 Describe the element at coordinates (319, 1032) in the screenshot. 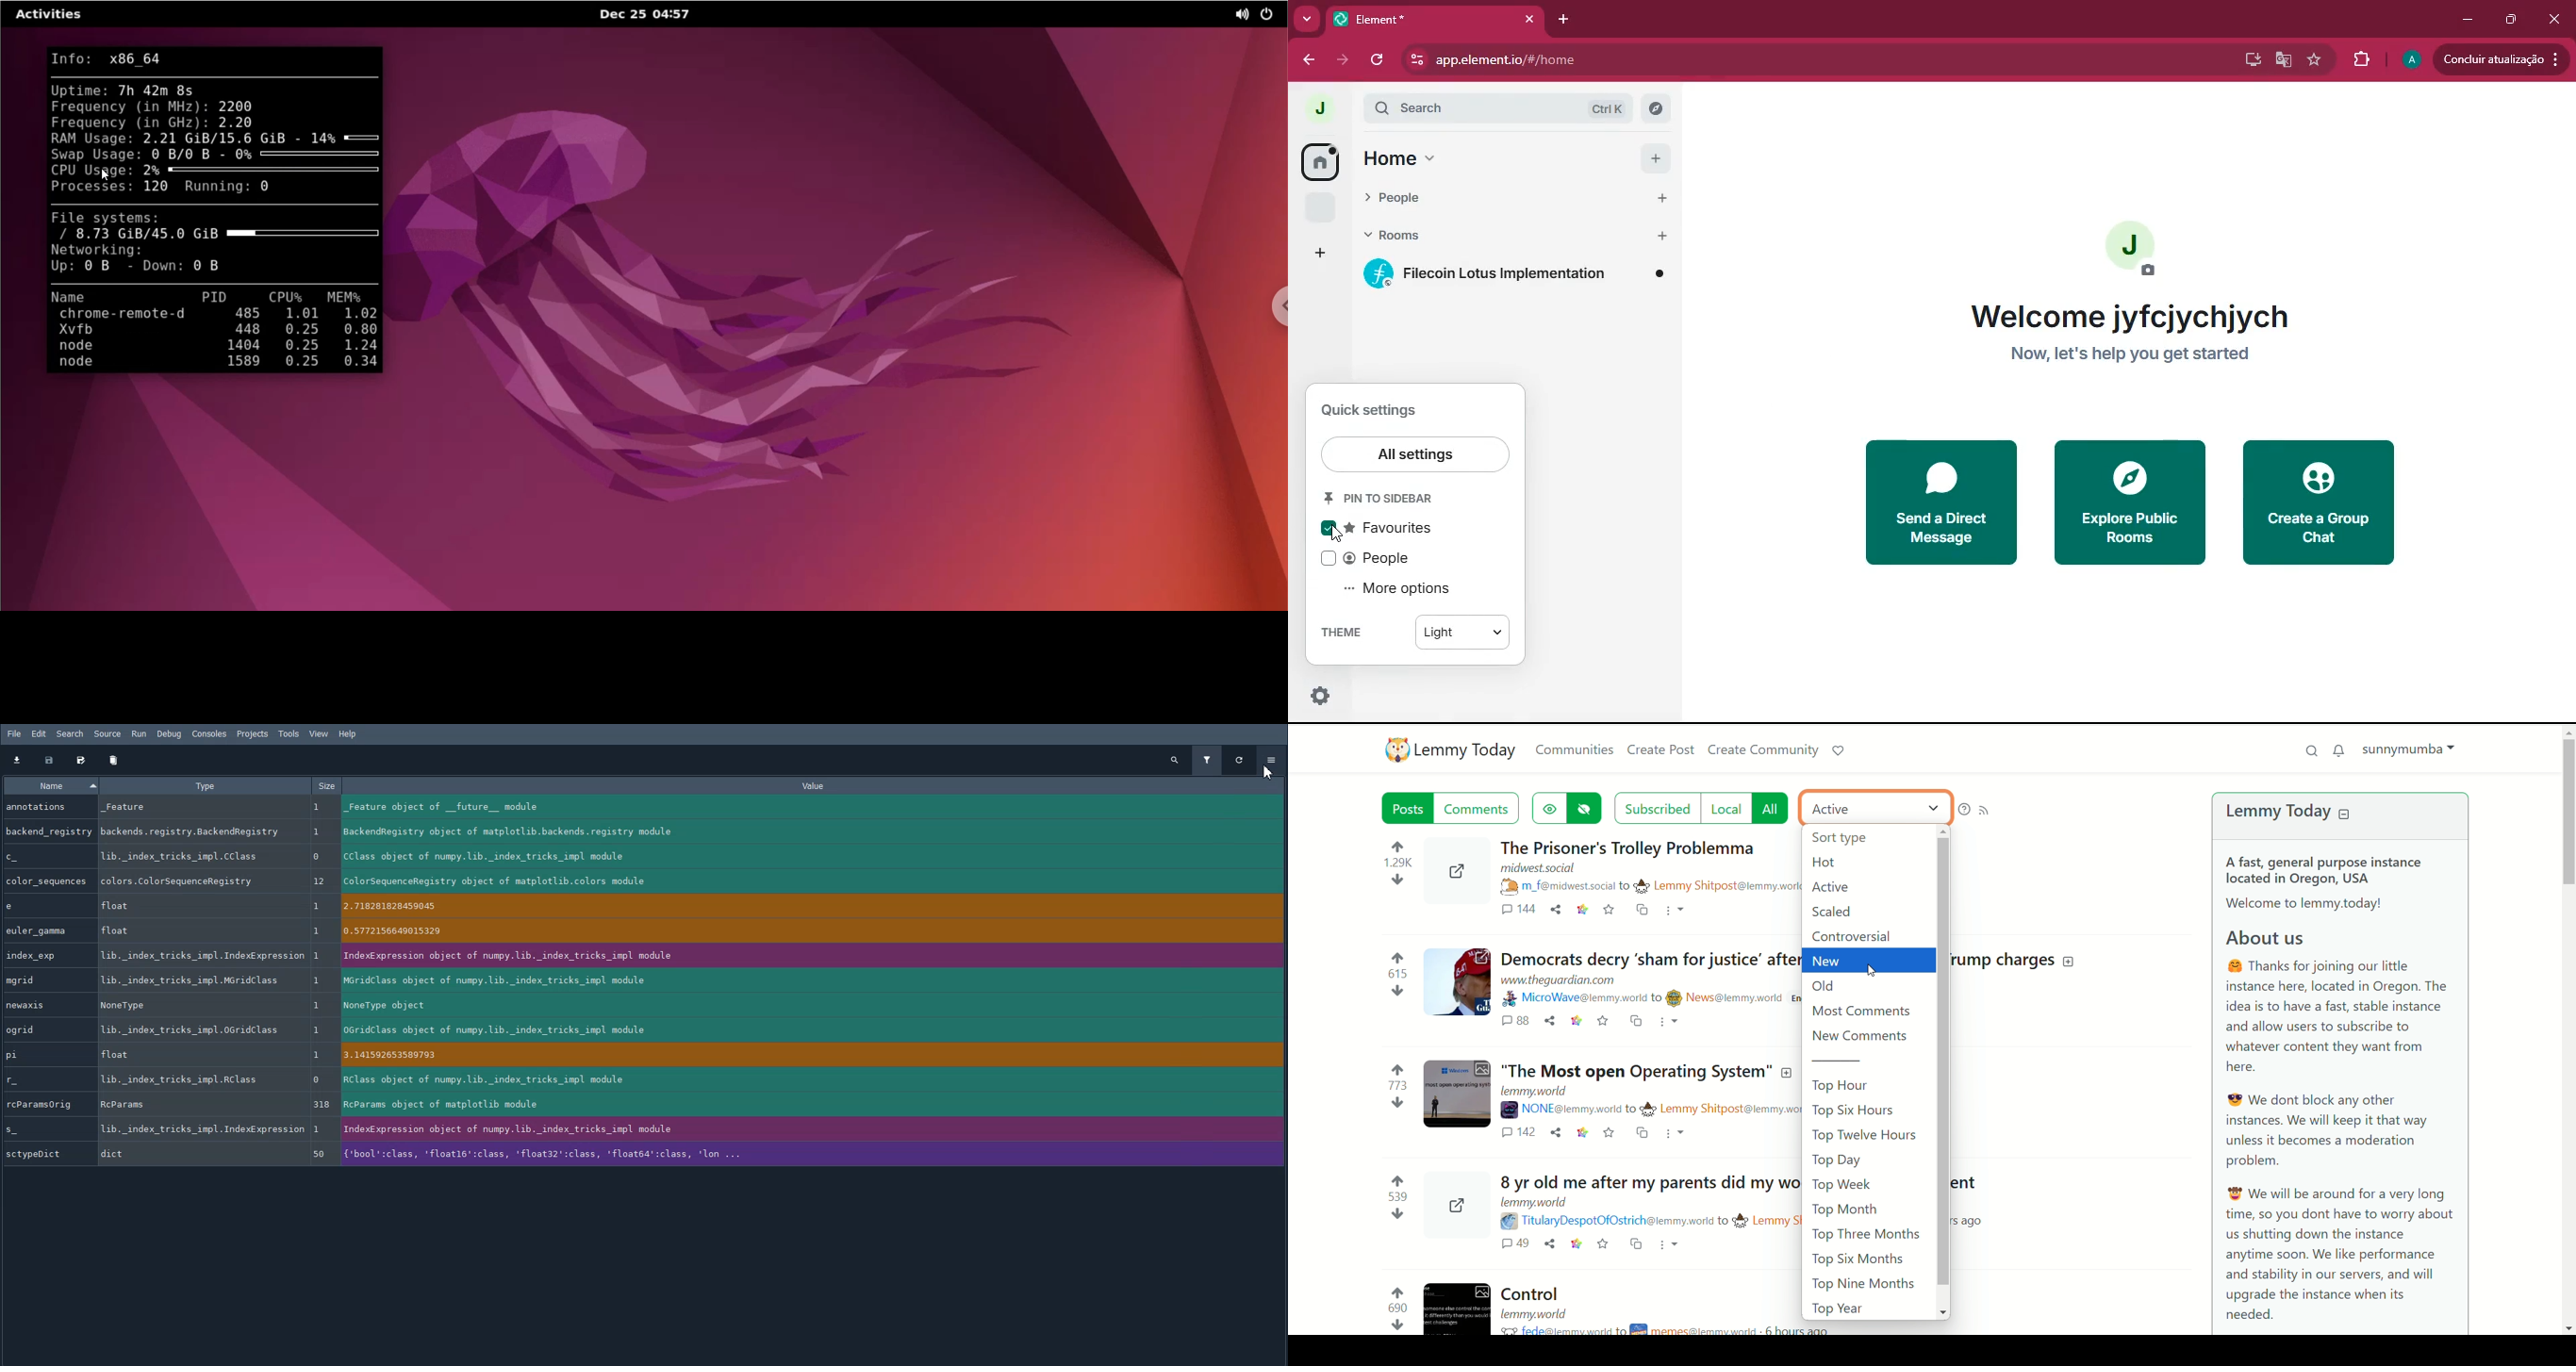

I see `1` at that location.